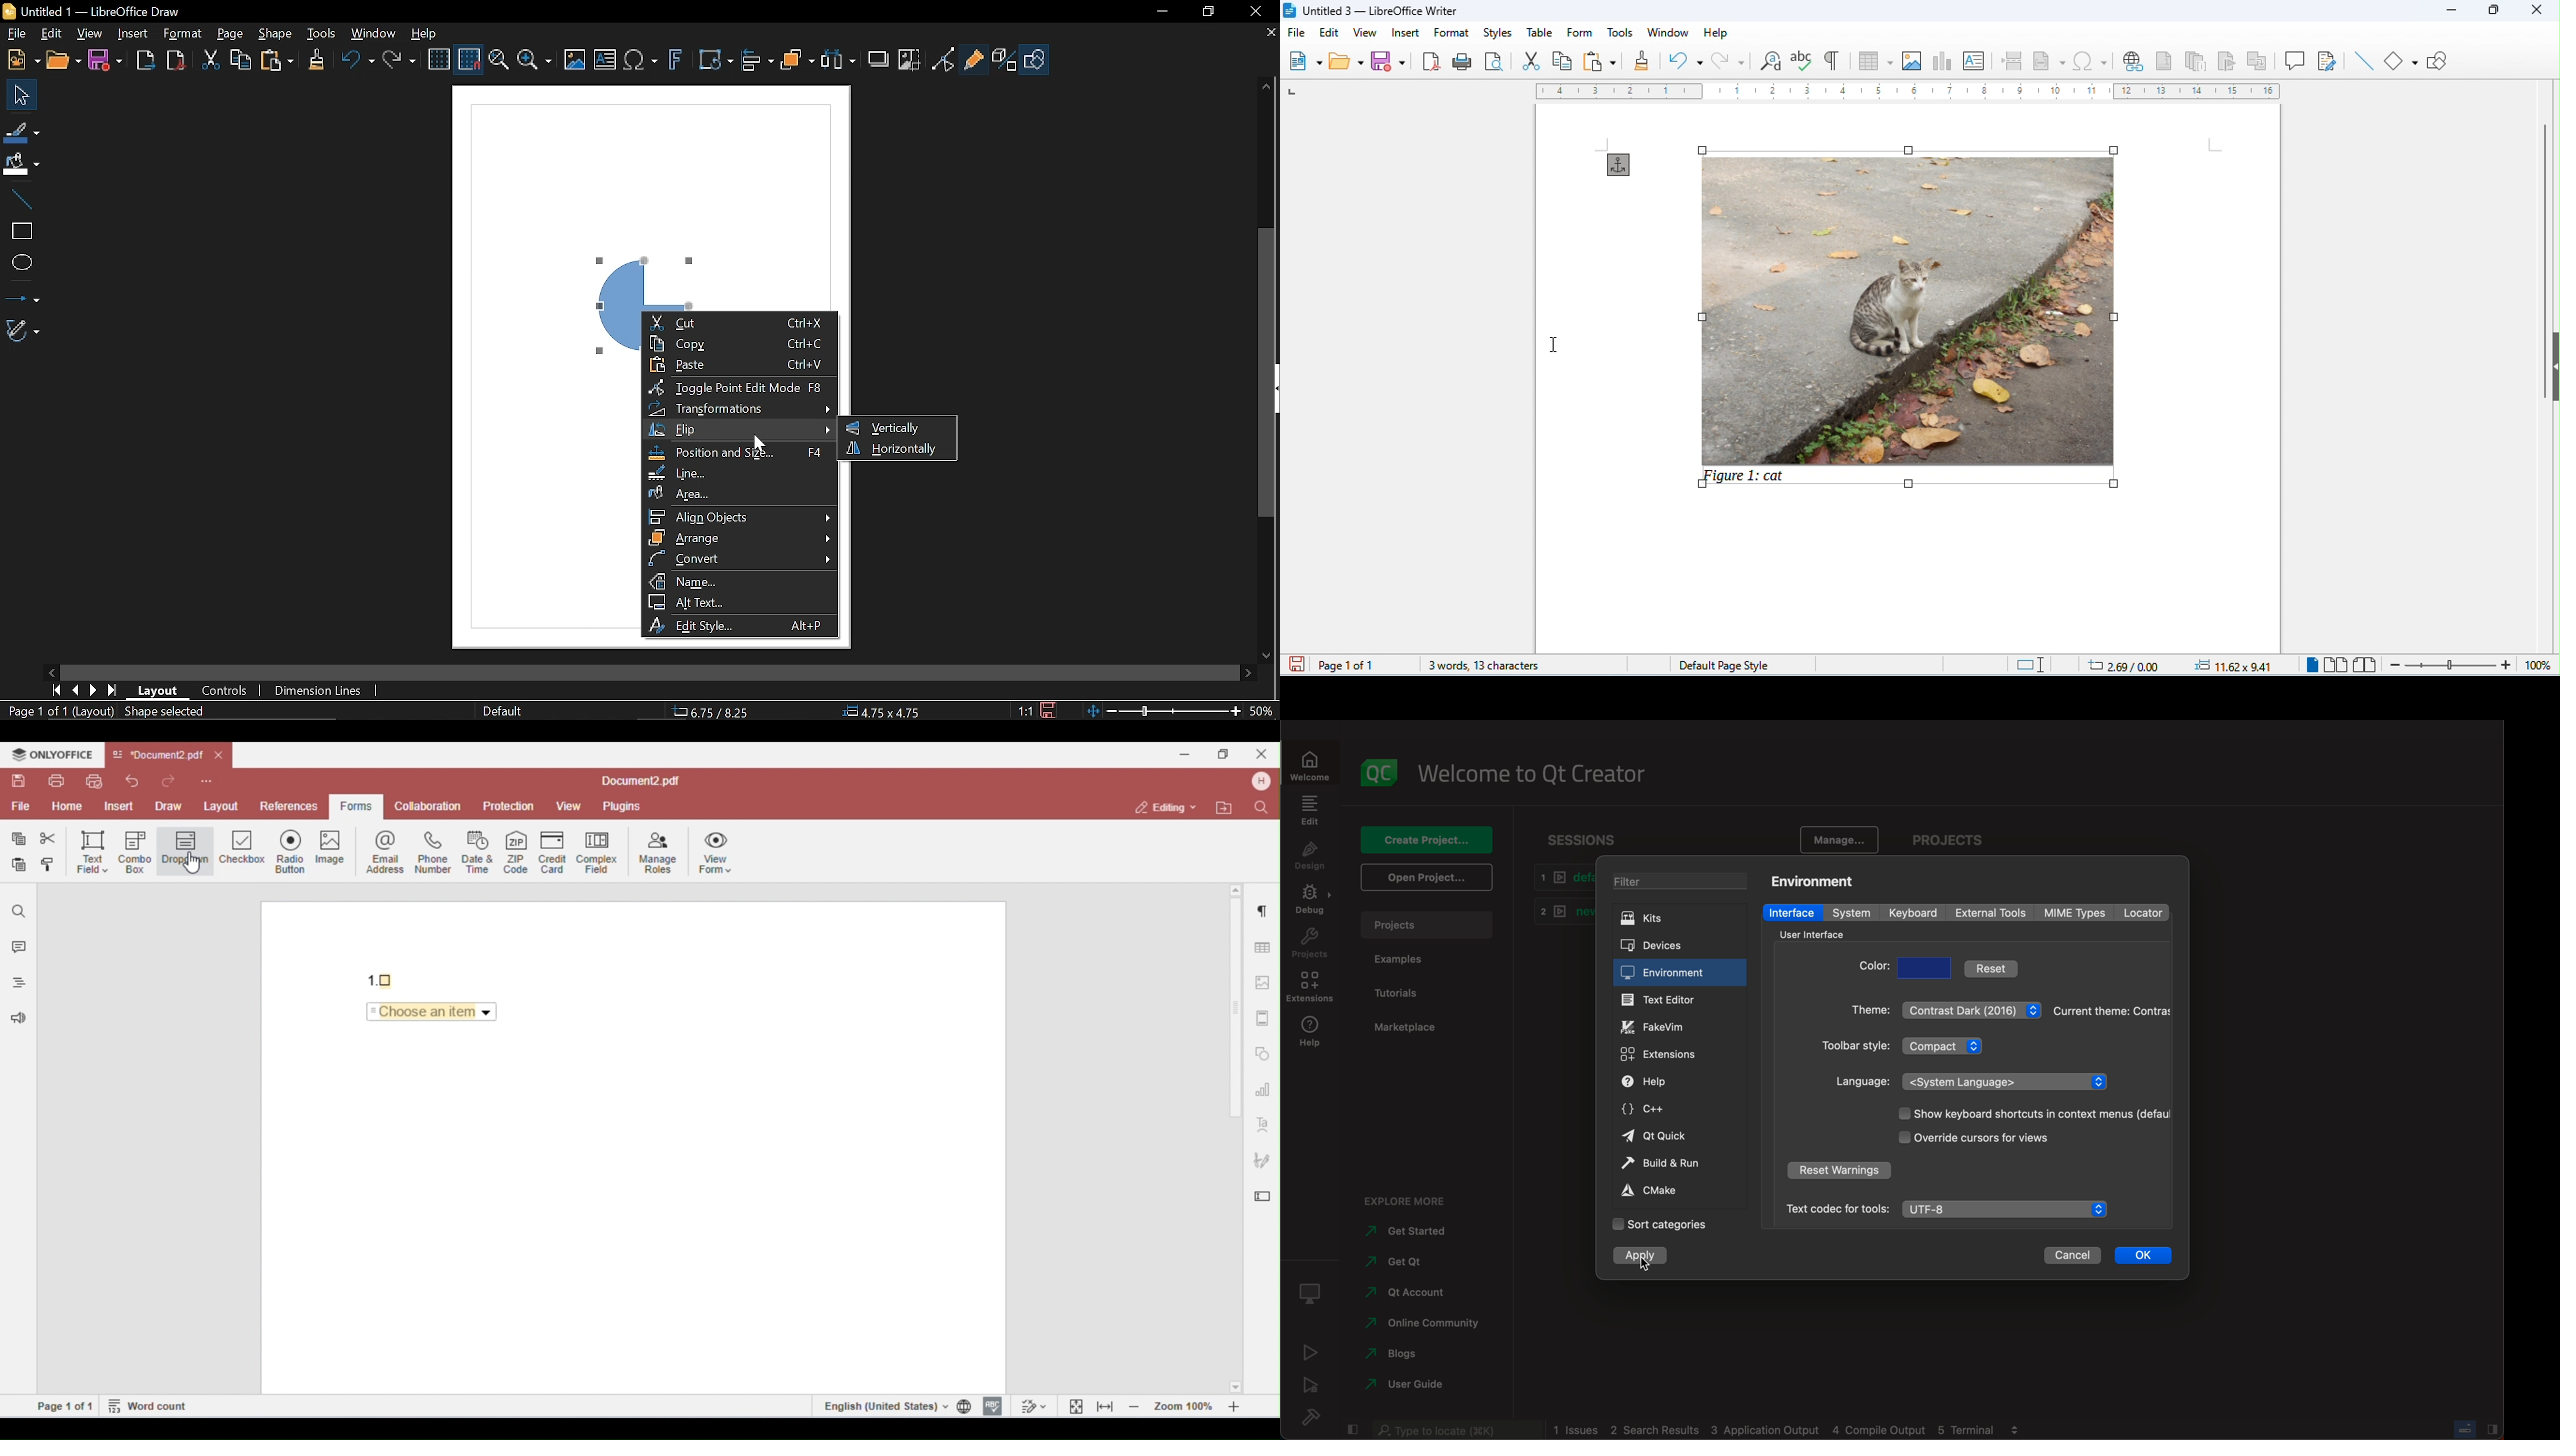 The width and height of the screenshot is (2576, 1456). Describe the element at coordinates (738, 493) in the screenshot. I see `Area` at that location.